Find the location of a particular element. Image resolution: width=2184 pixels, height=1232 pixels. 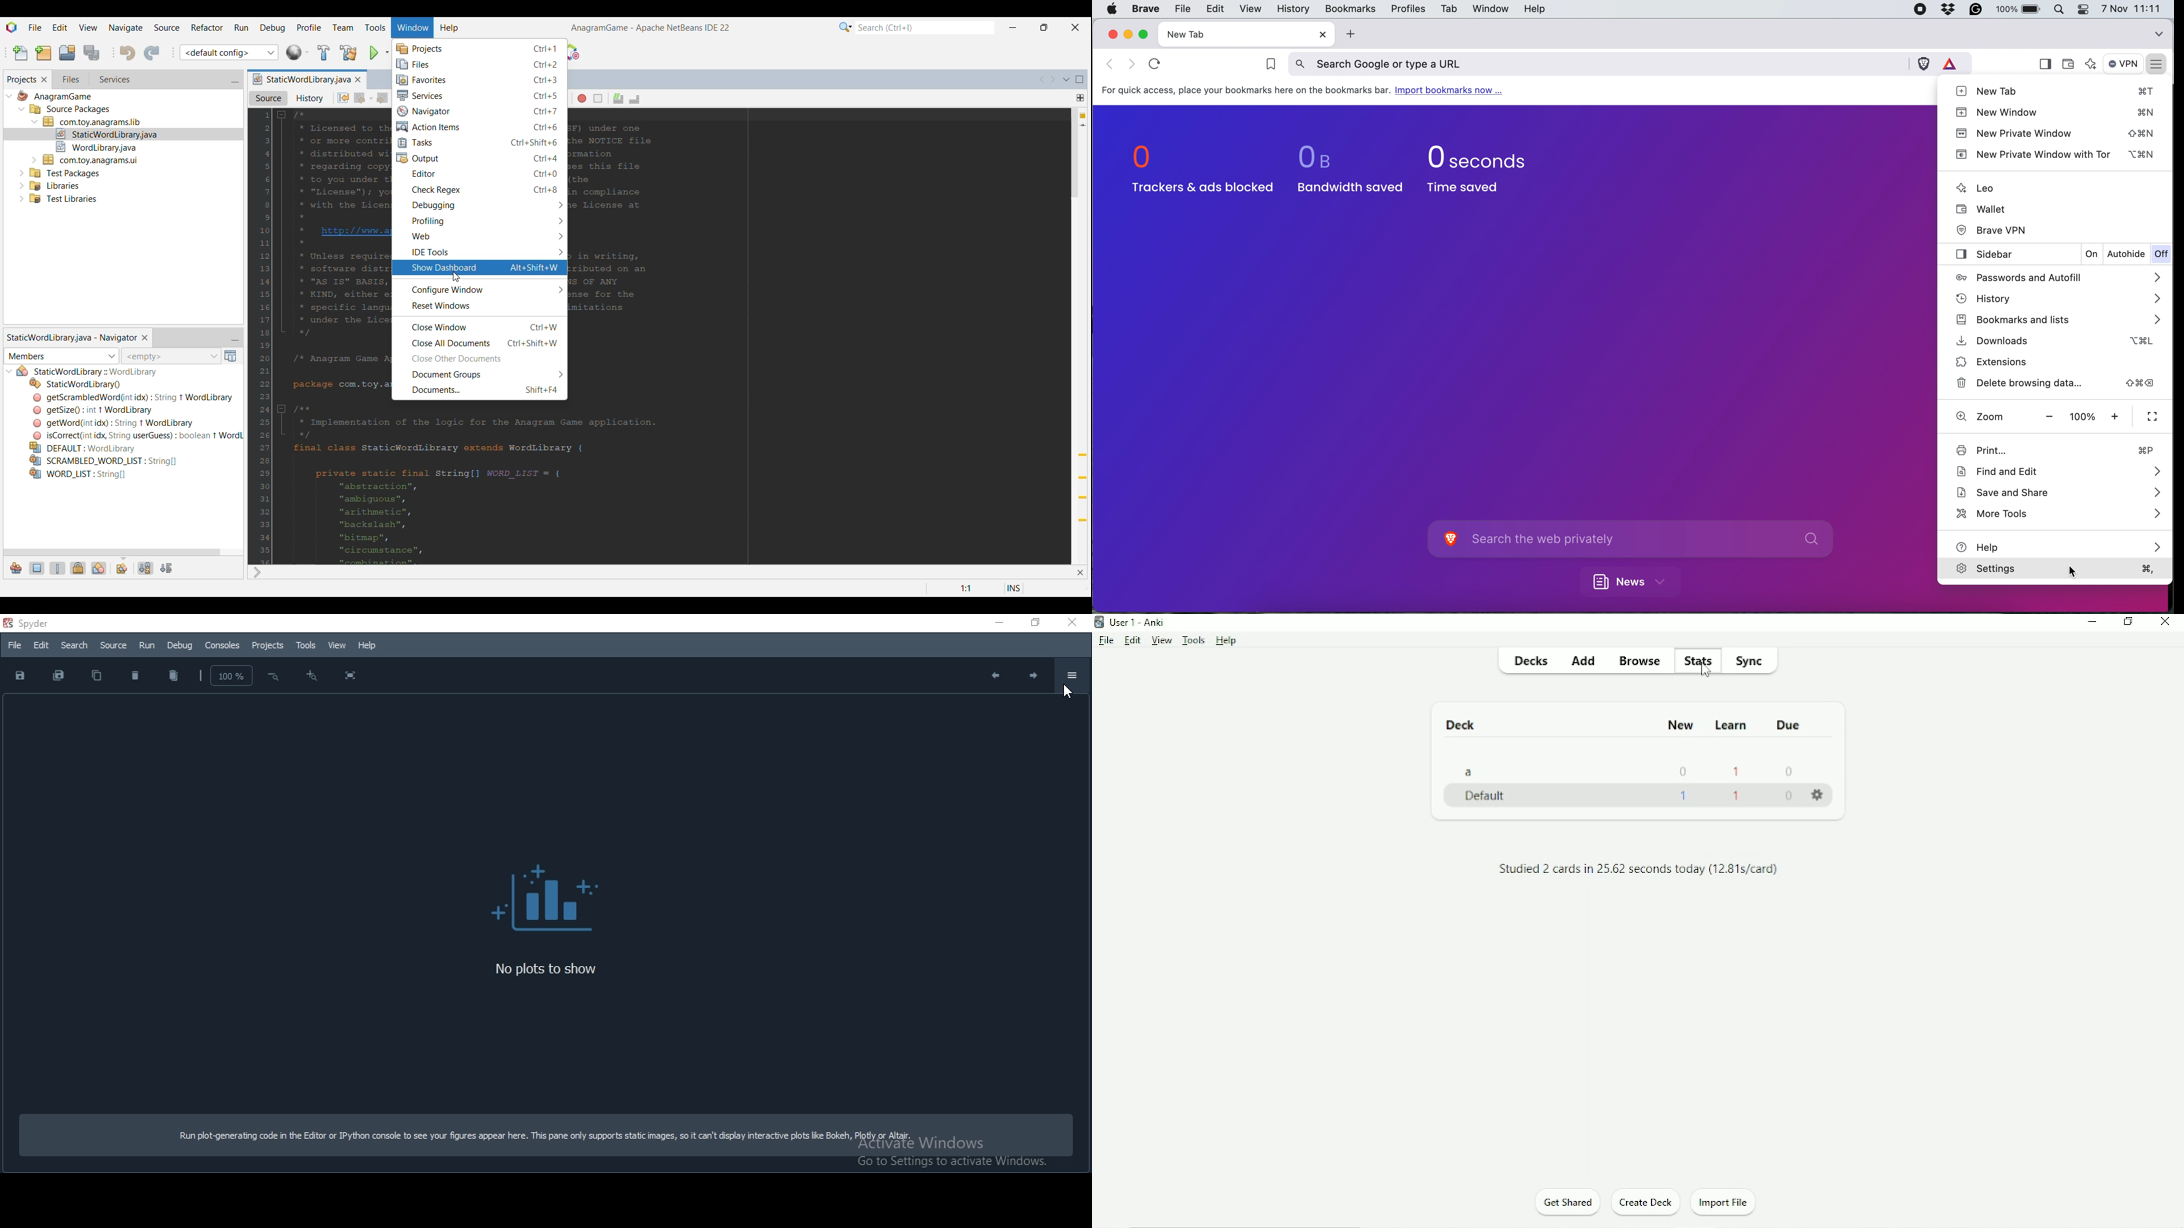

Zoom percent is located at coordinates (225, 674).